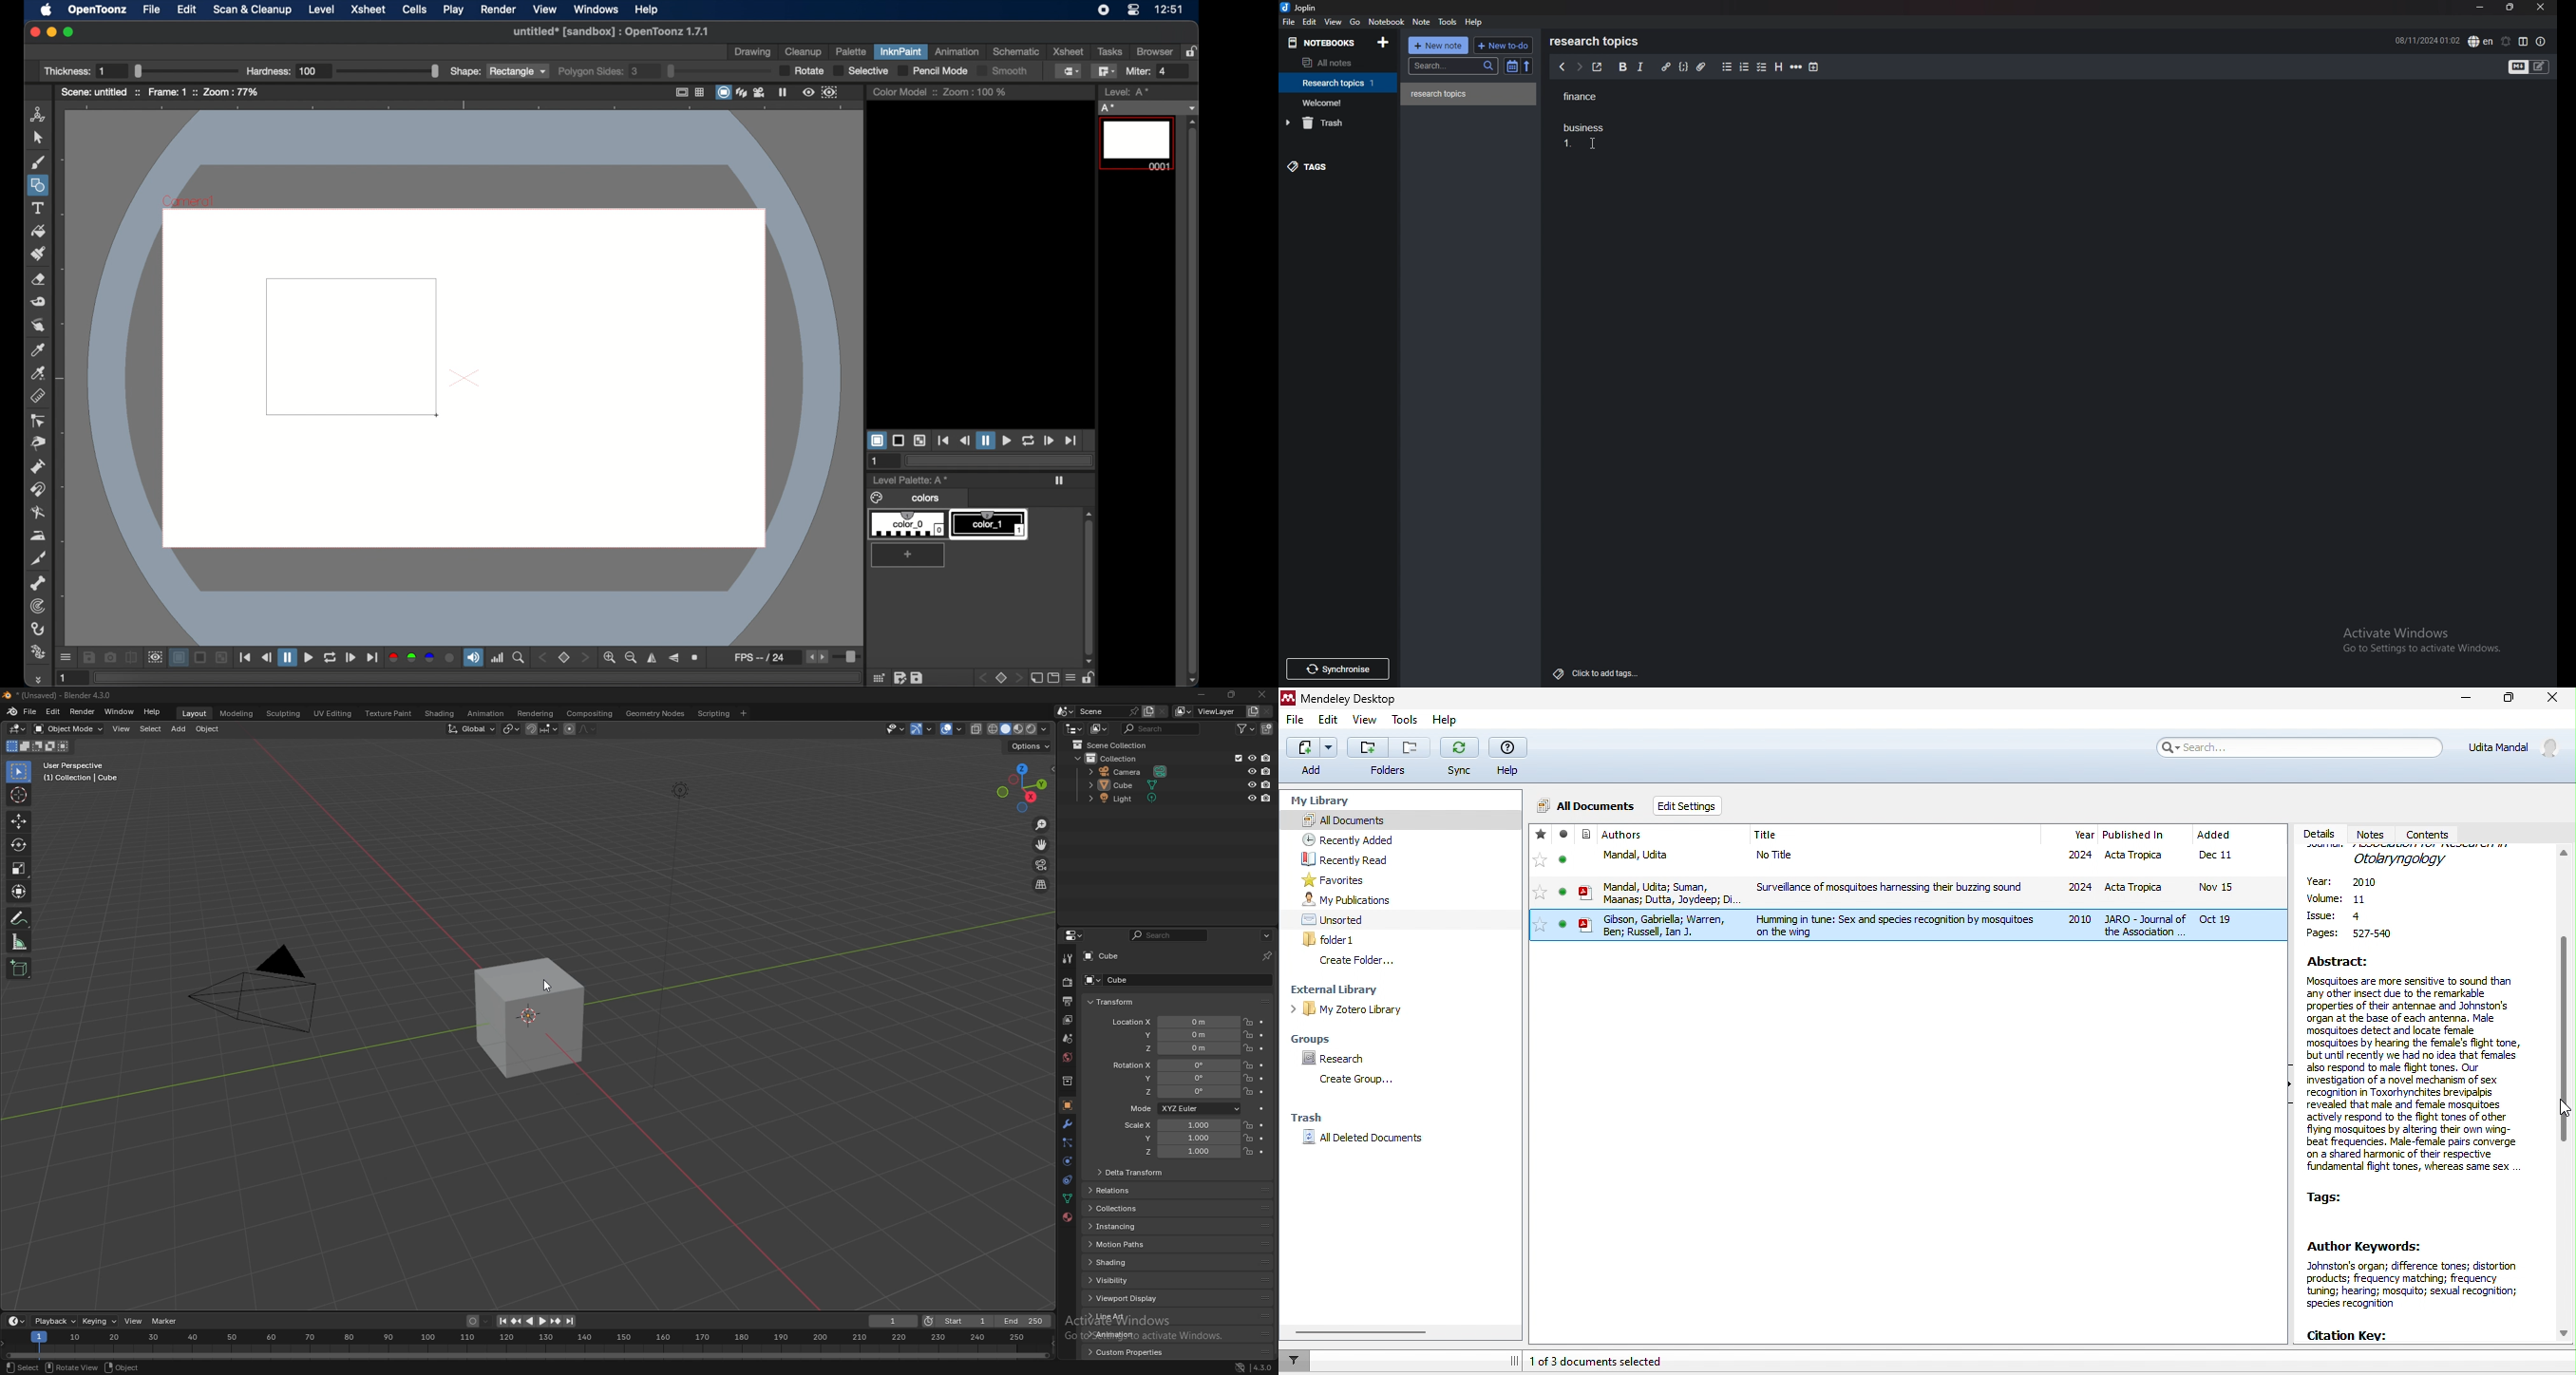 This screenshot has width=2576, height=1400. I want to click on heading, so click(1778, 67).